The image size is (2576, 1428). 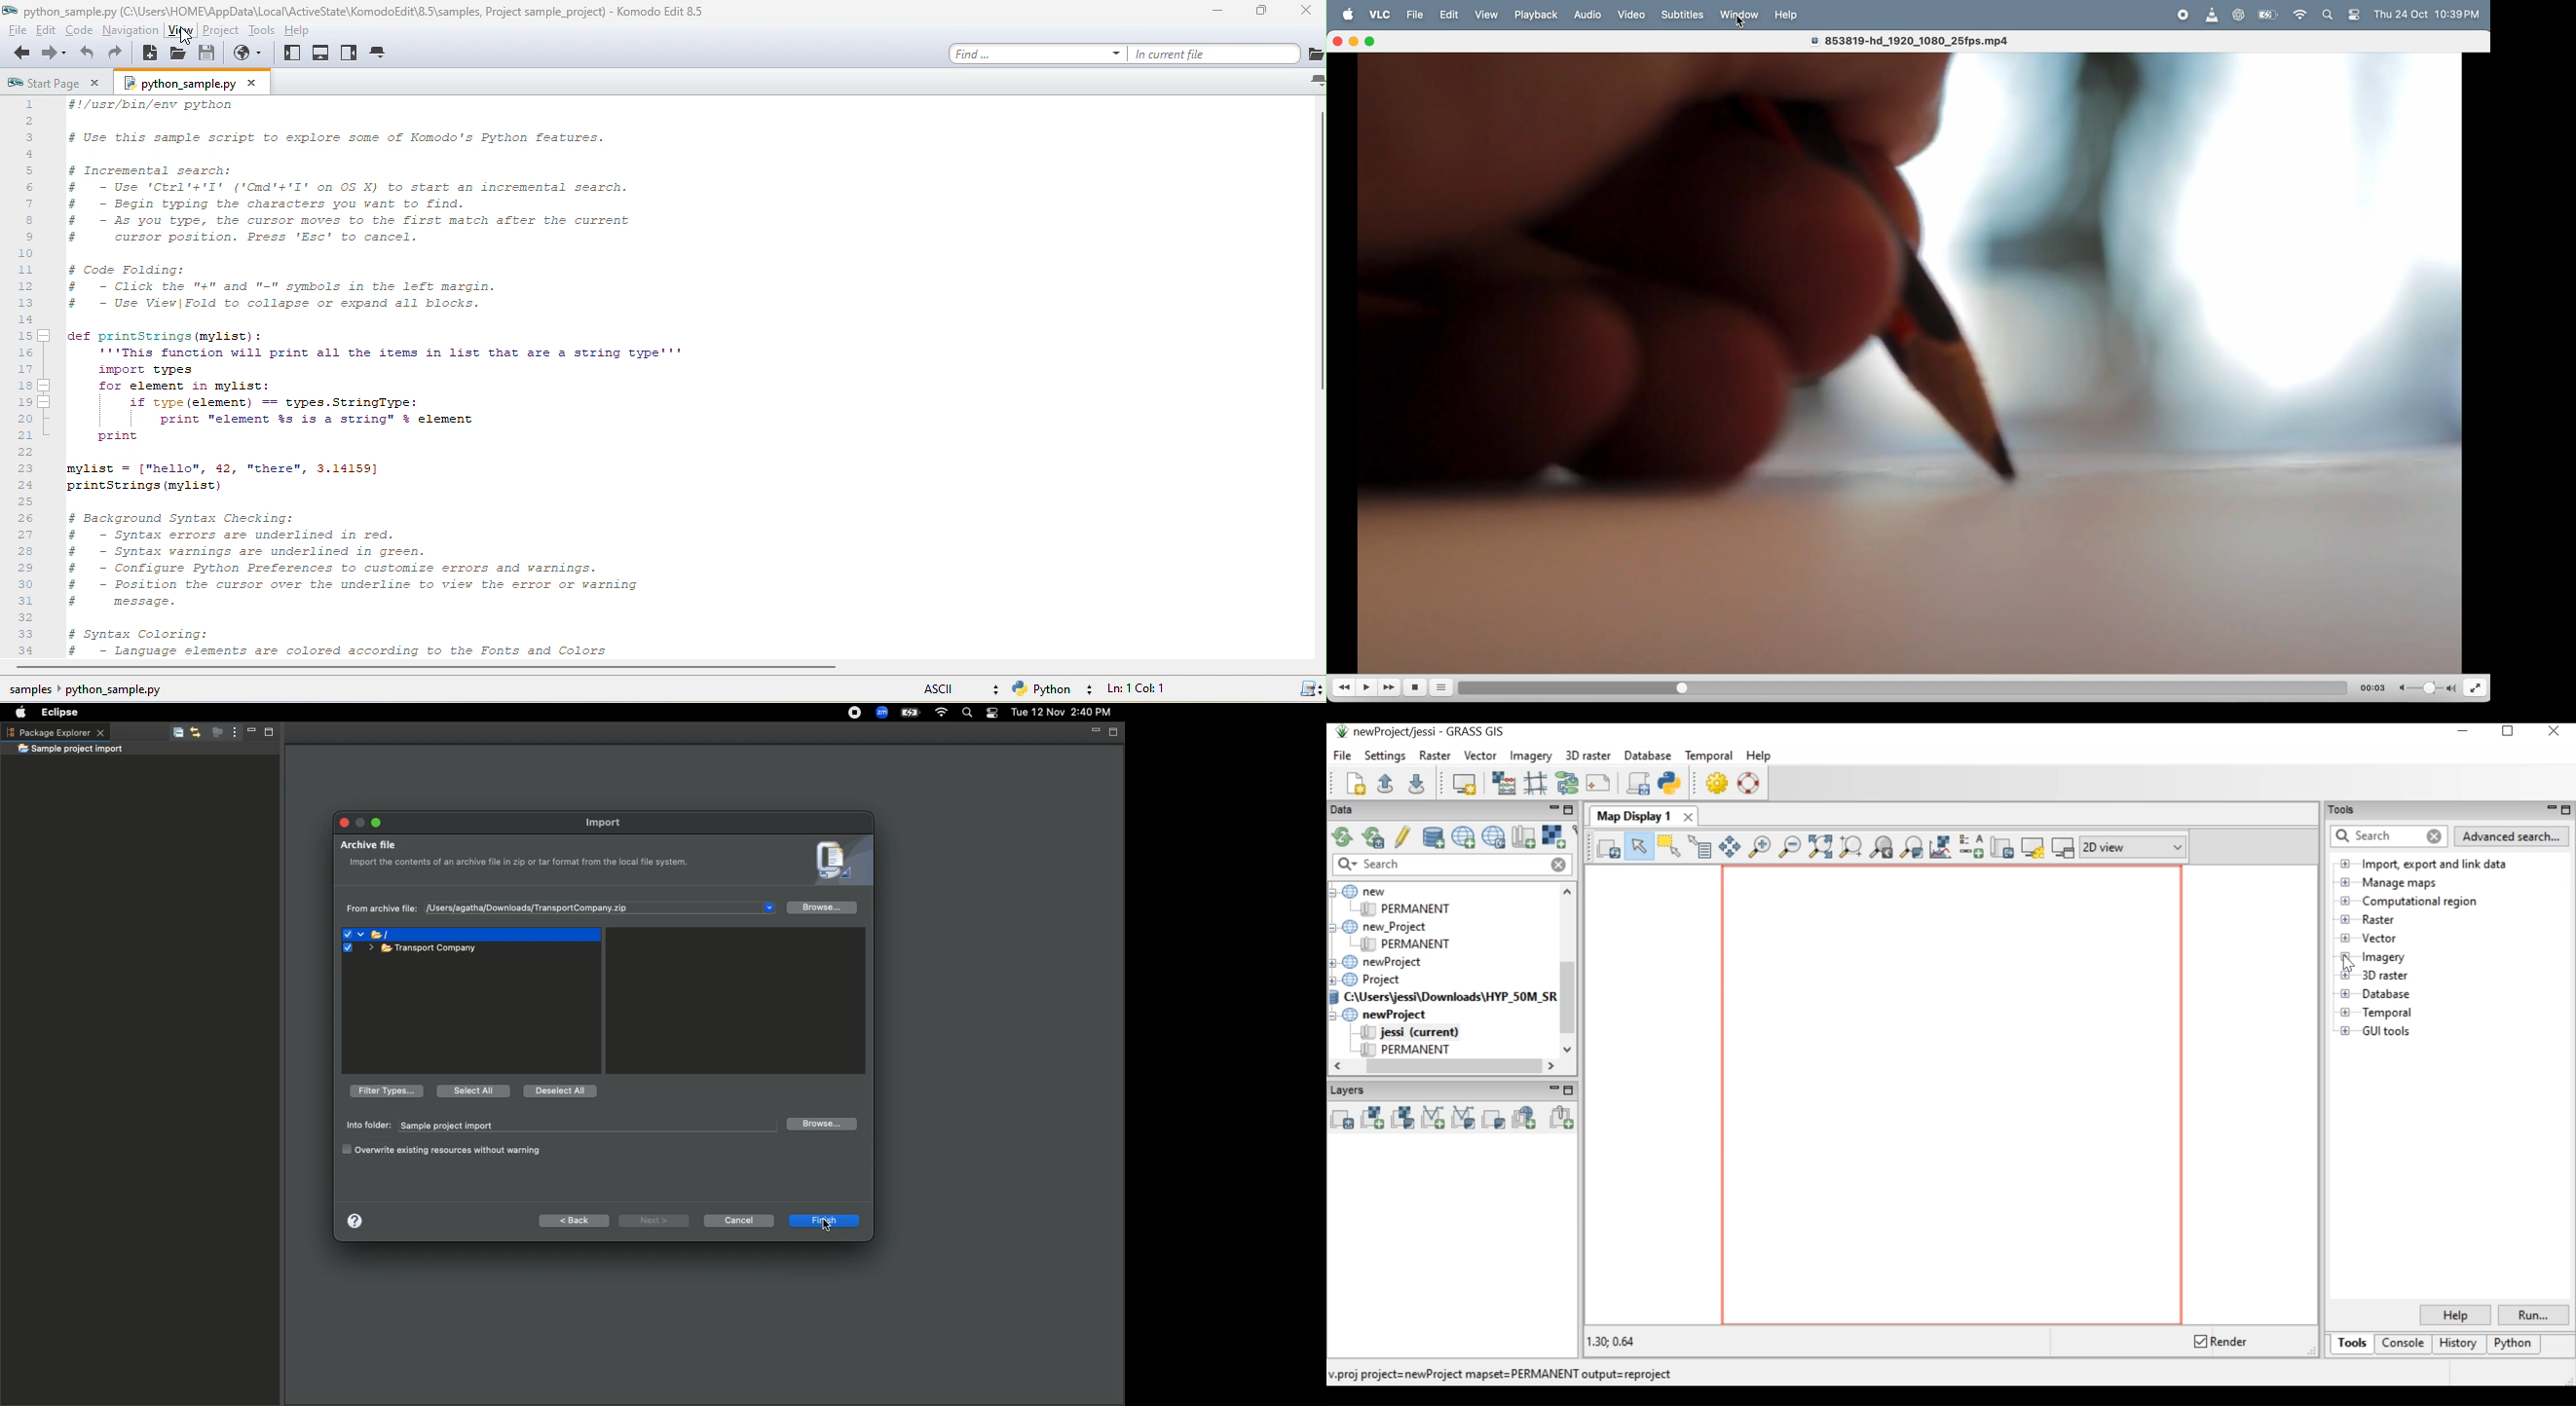 What do you see at coordinates (380, 54) in the screenshot?
I see `tab` at bounding box center [380, 54].